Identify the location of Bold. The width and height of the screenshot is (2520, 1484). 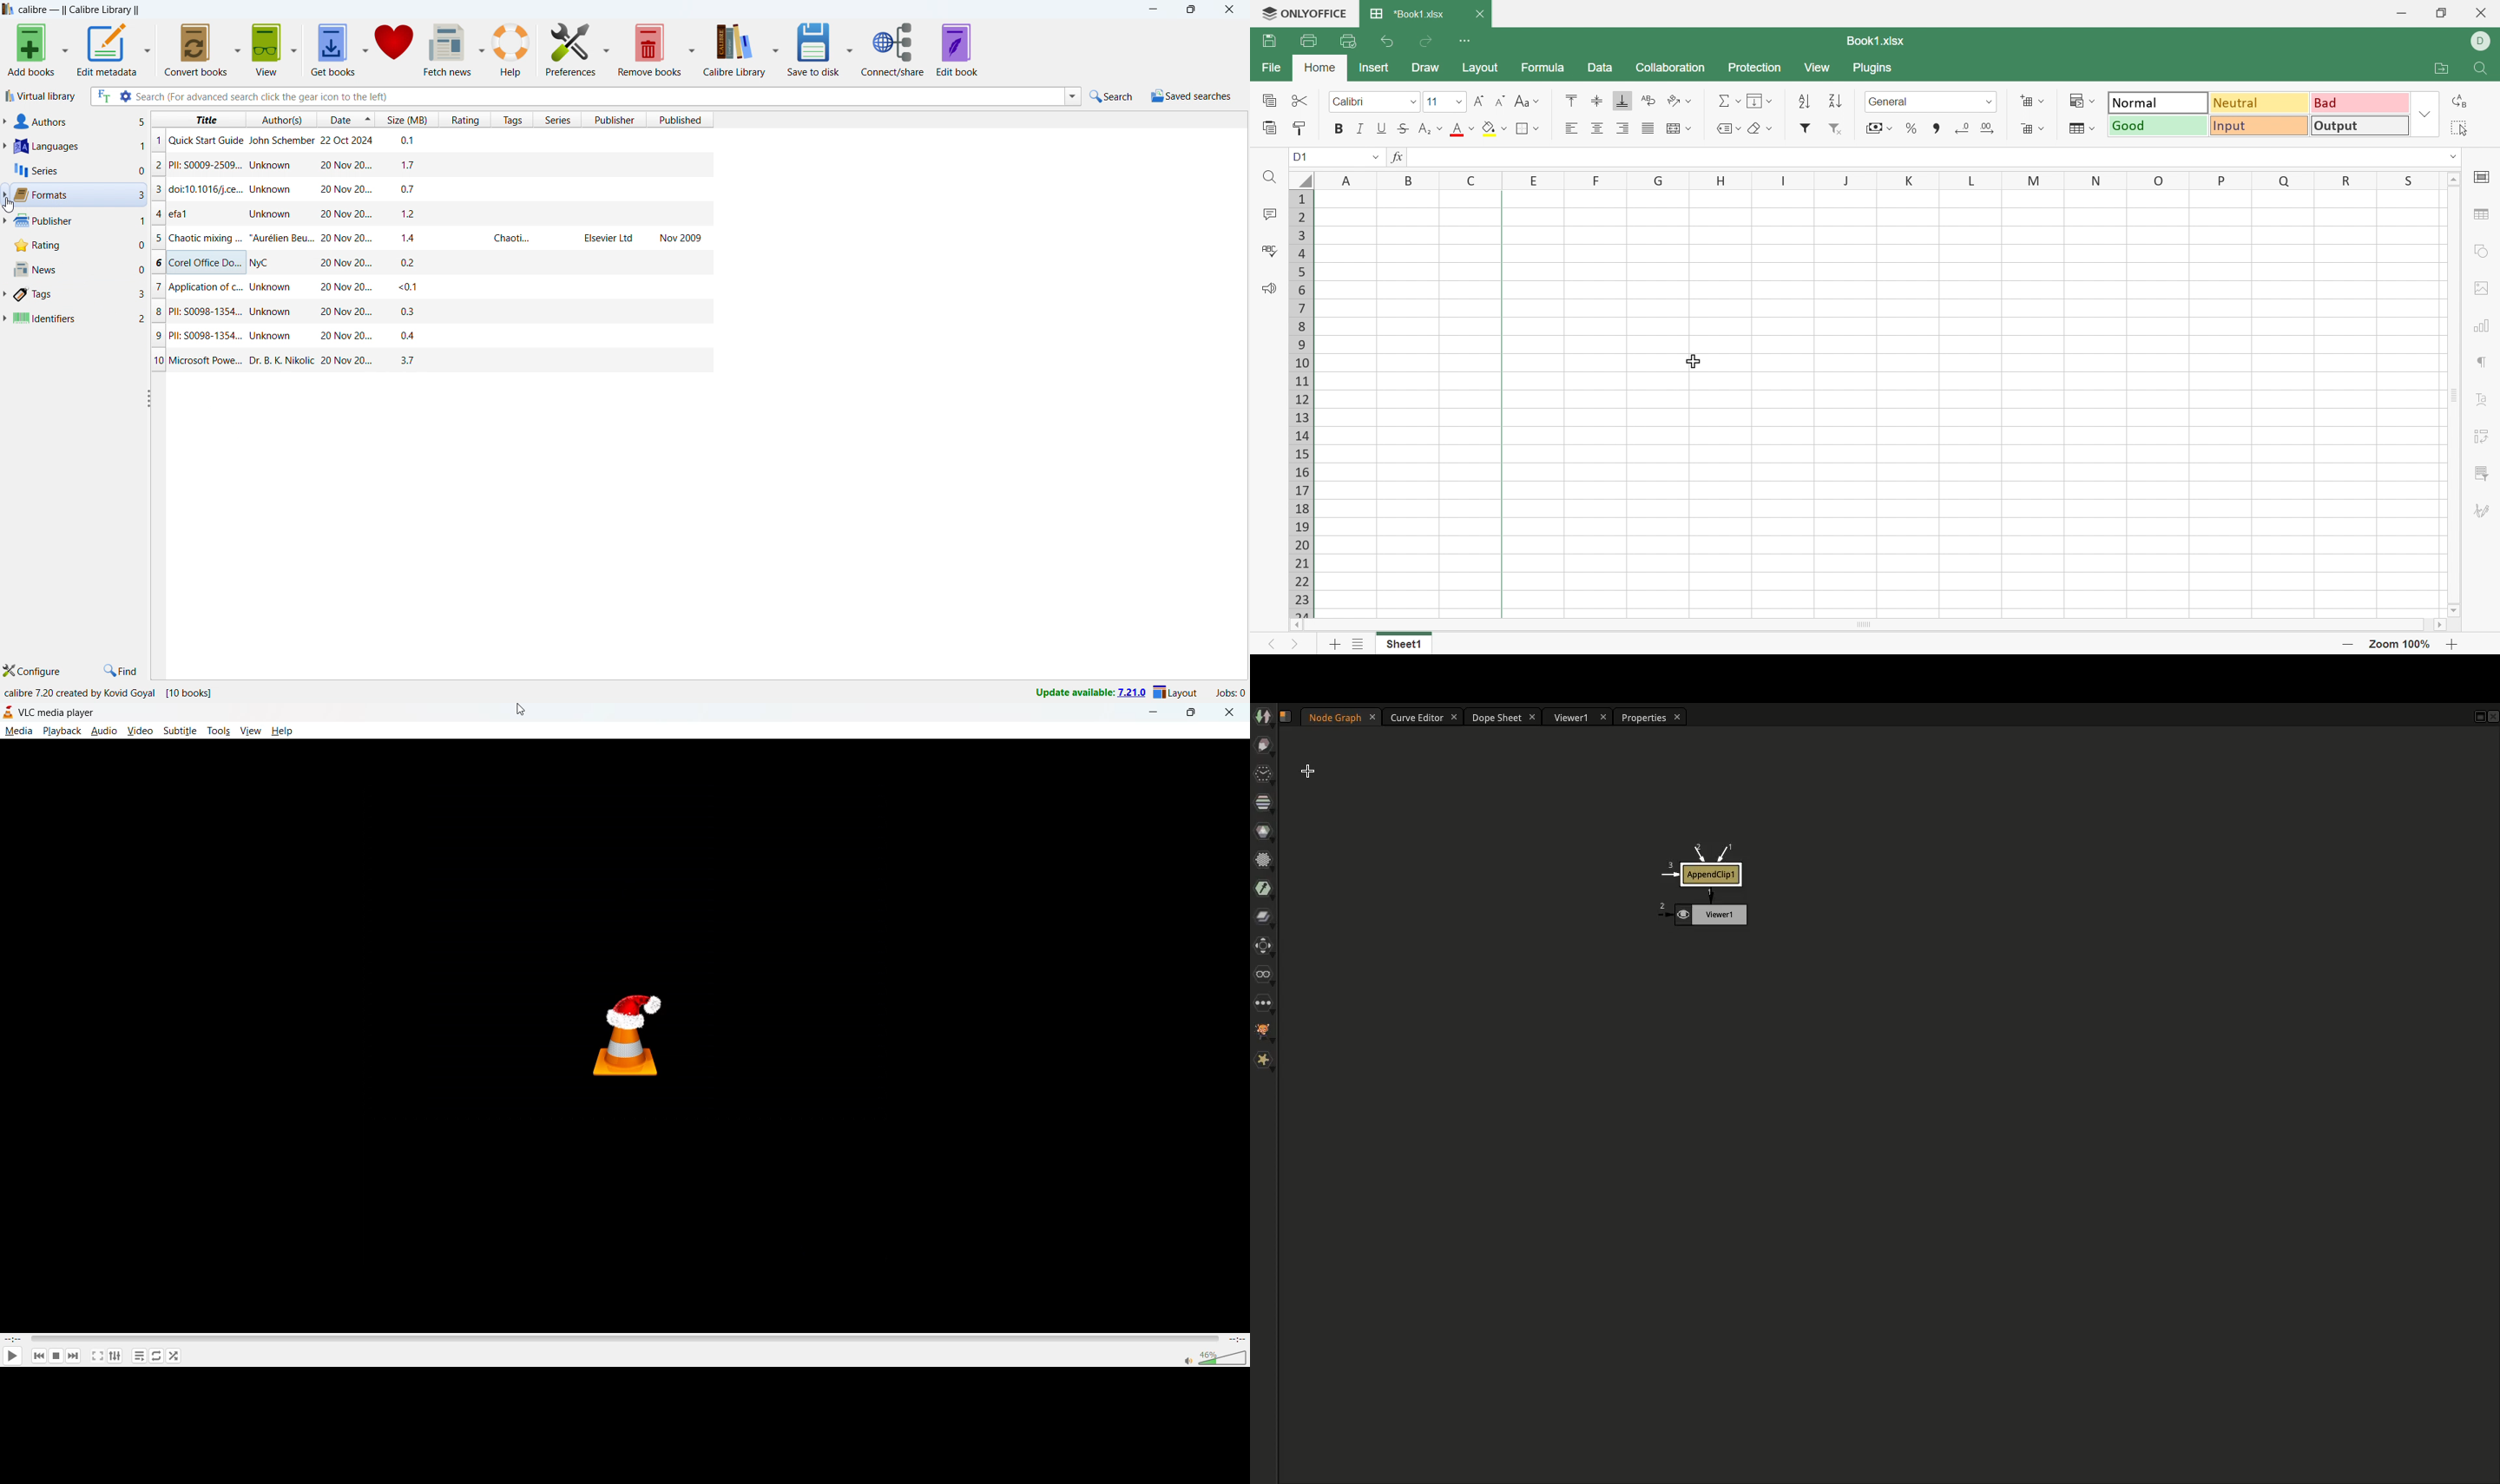
(1340, 129).